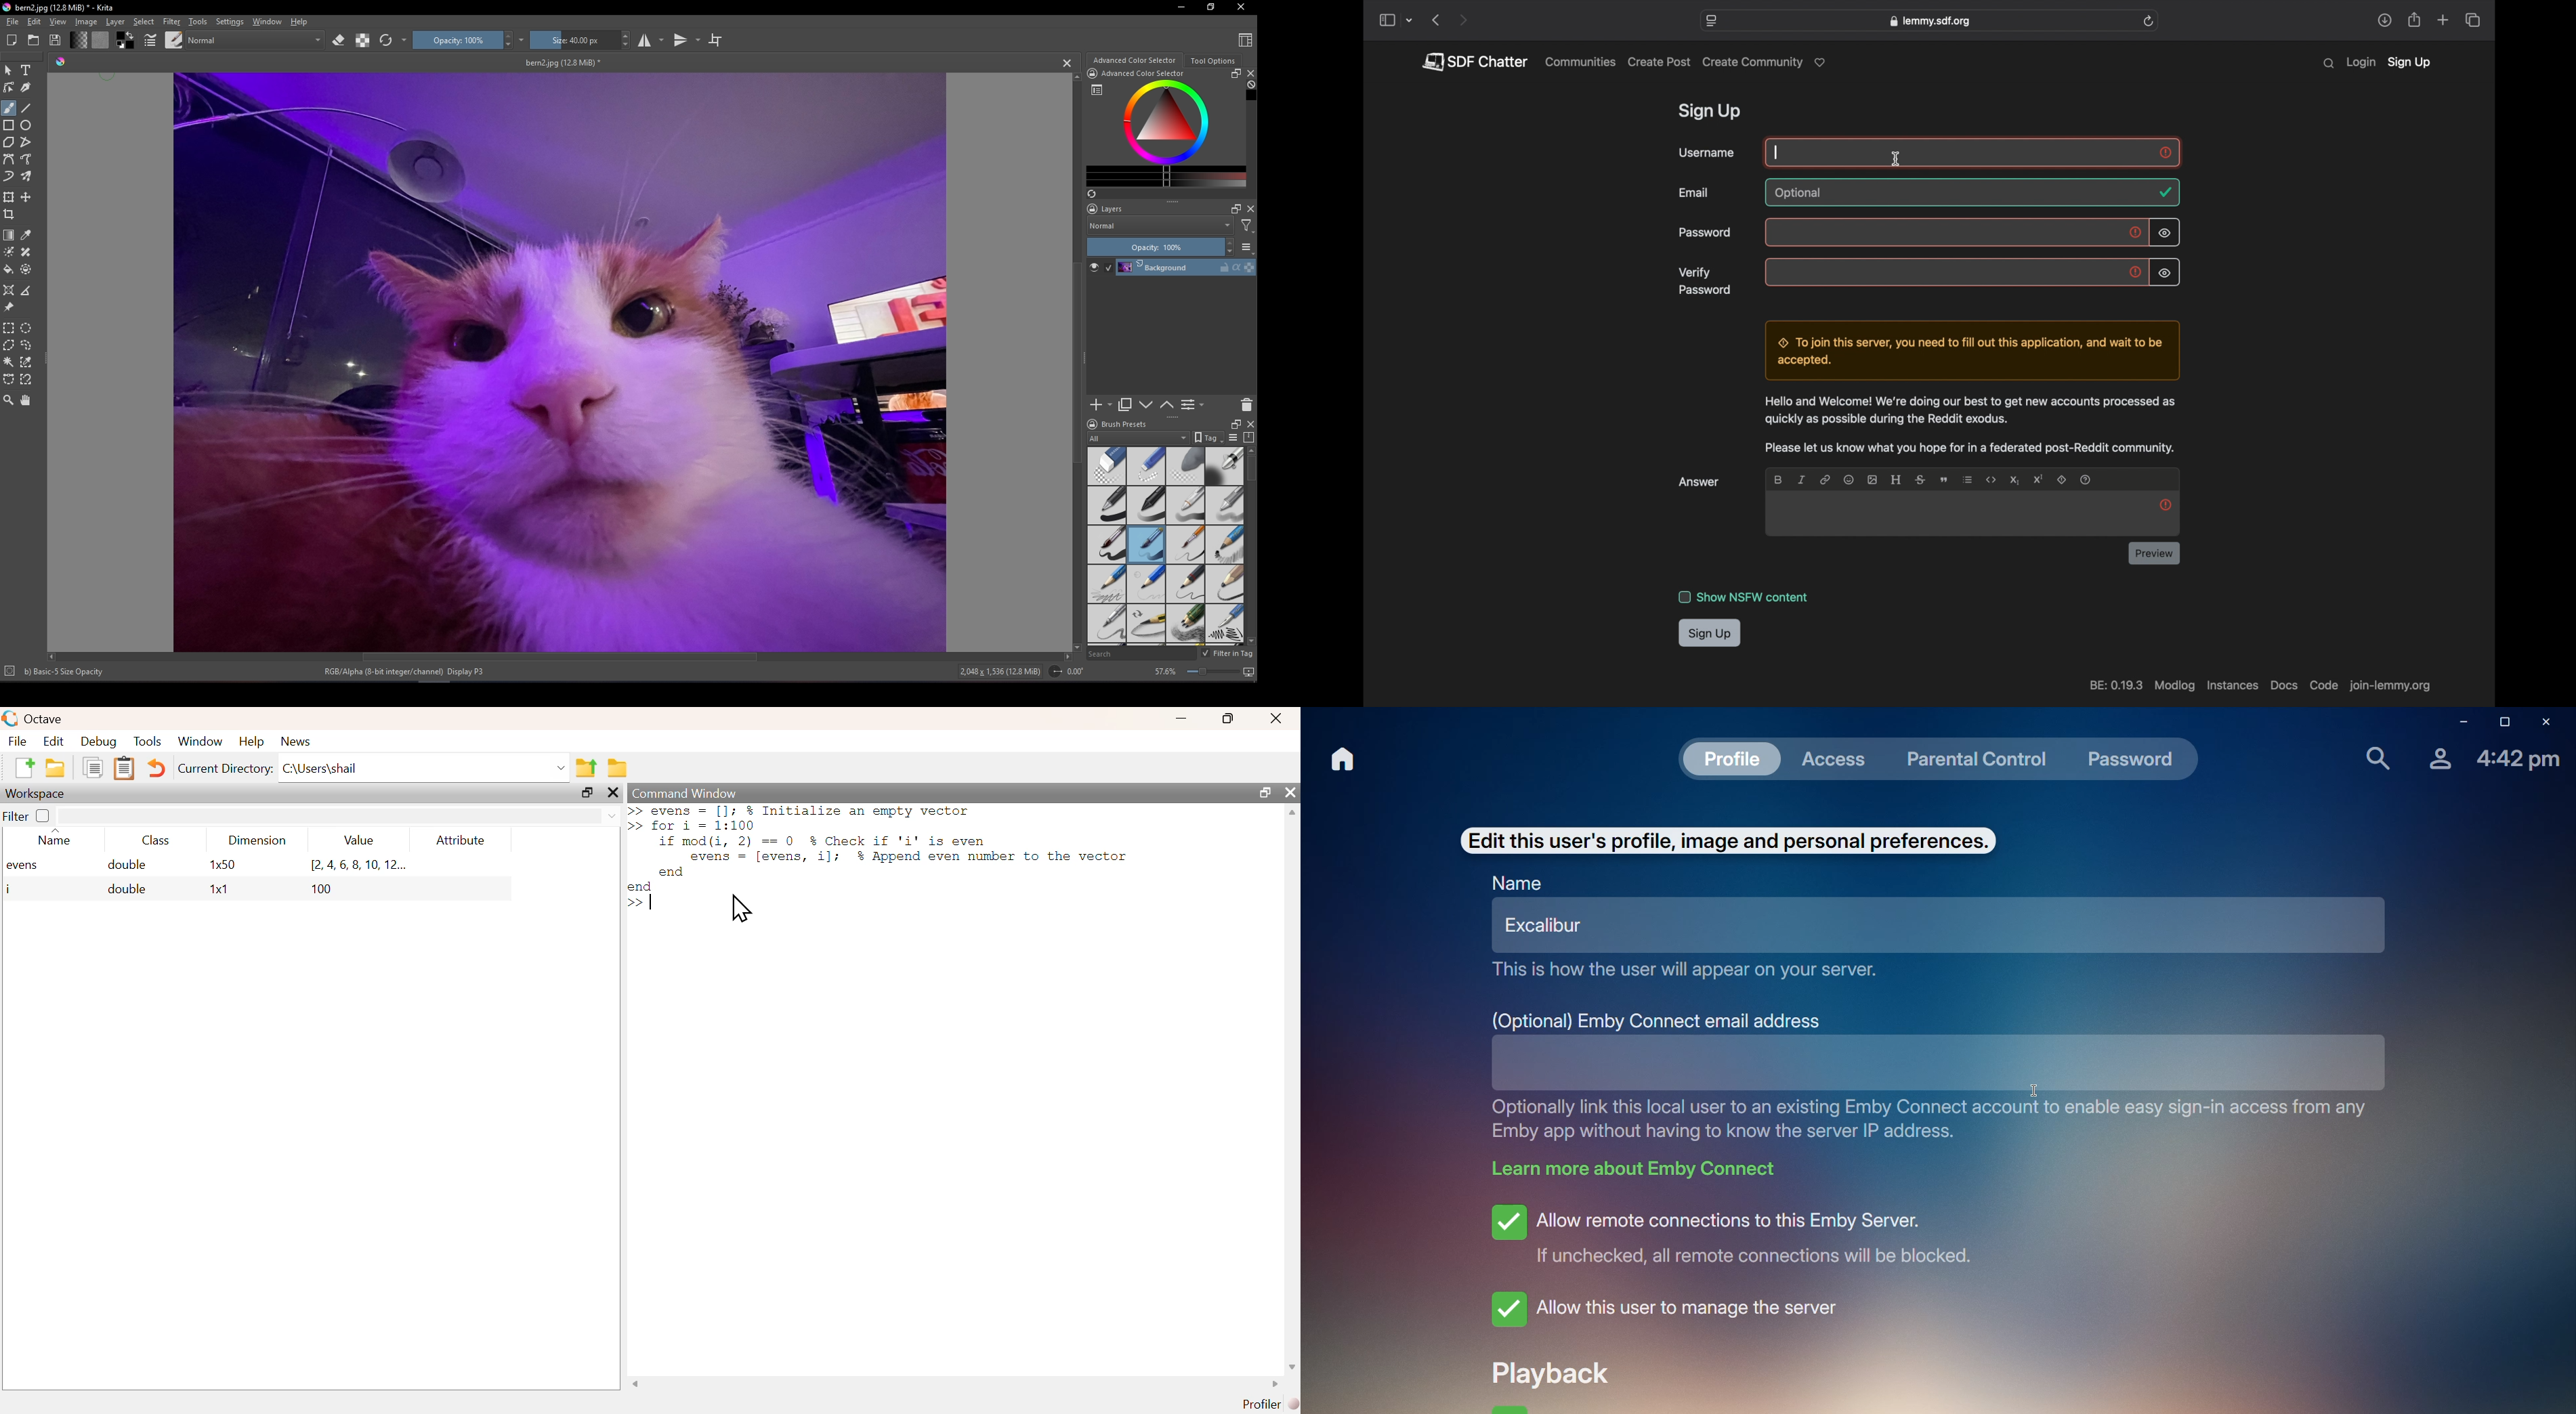 The height and width of the screenshot is (1428, 2576). I want to click on image, so click(83, 23).